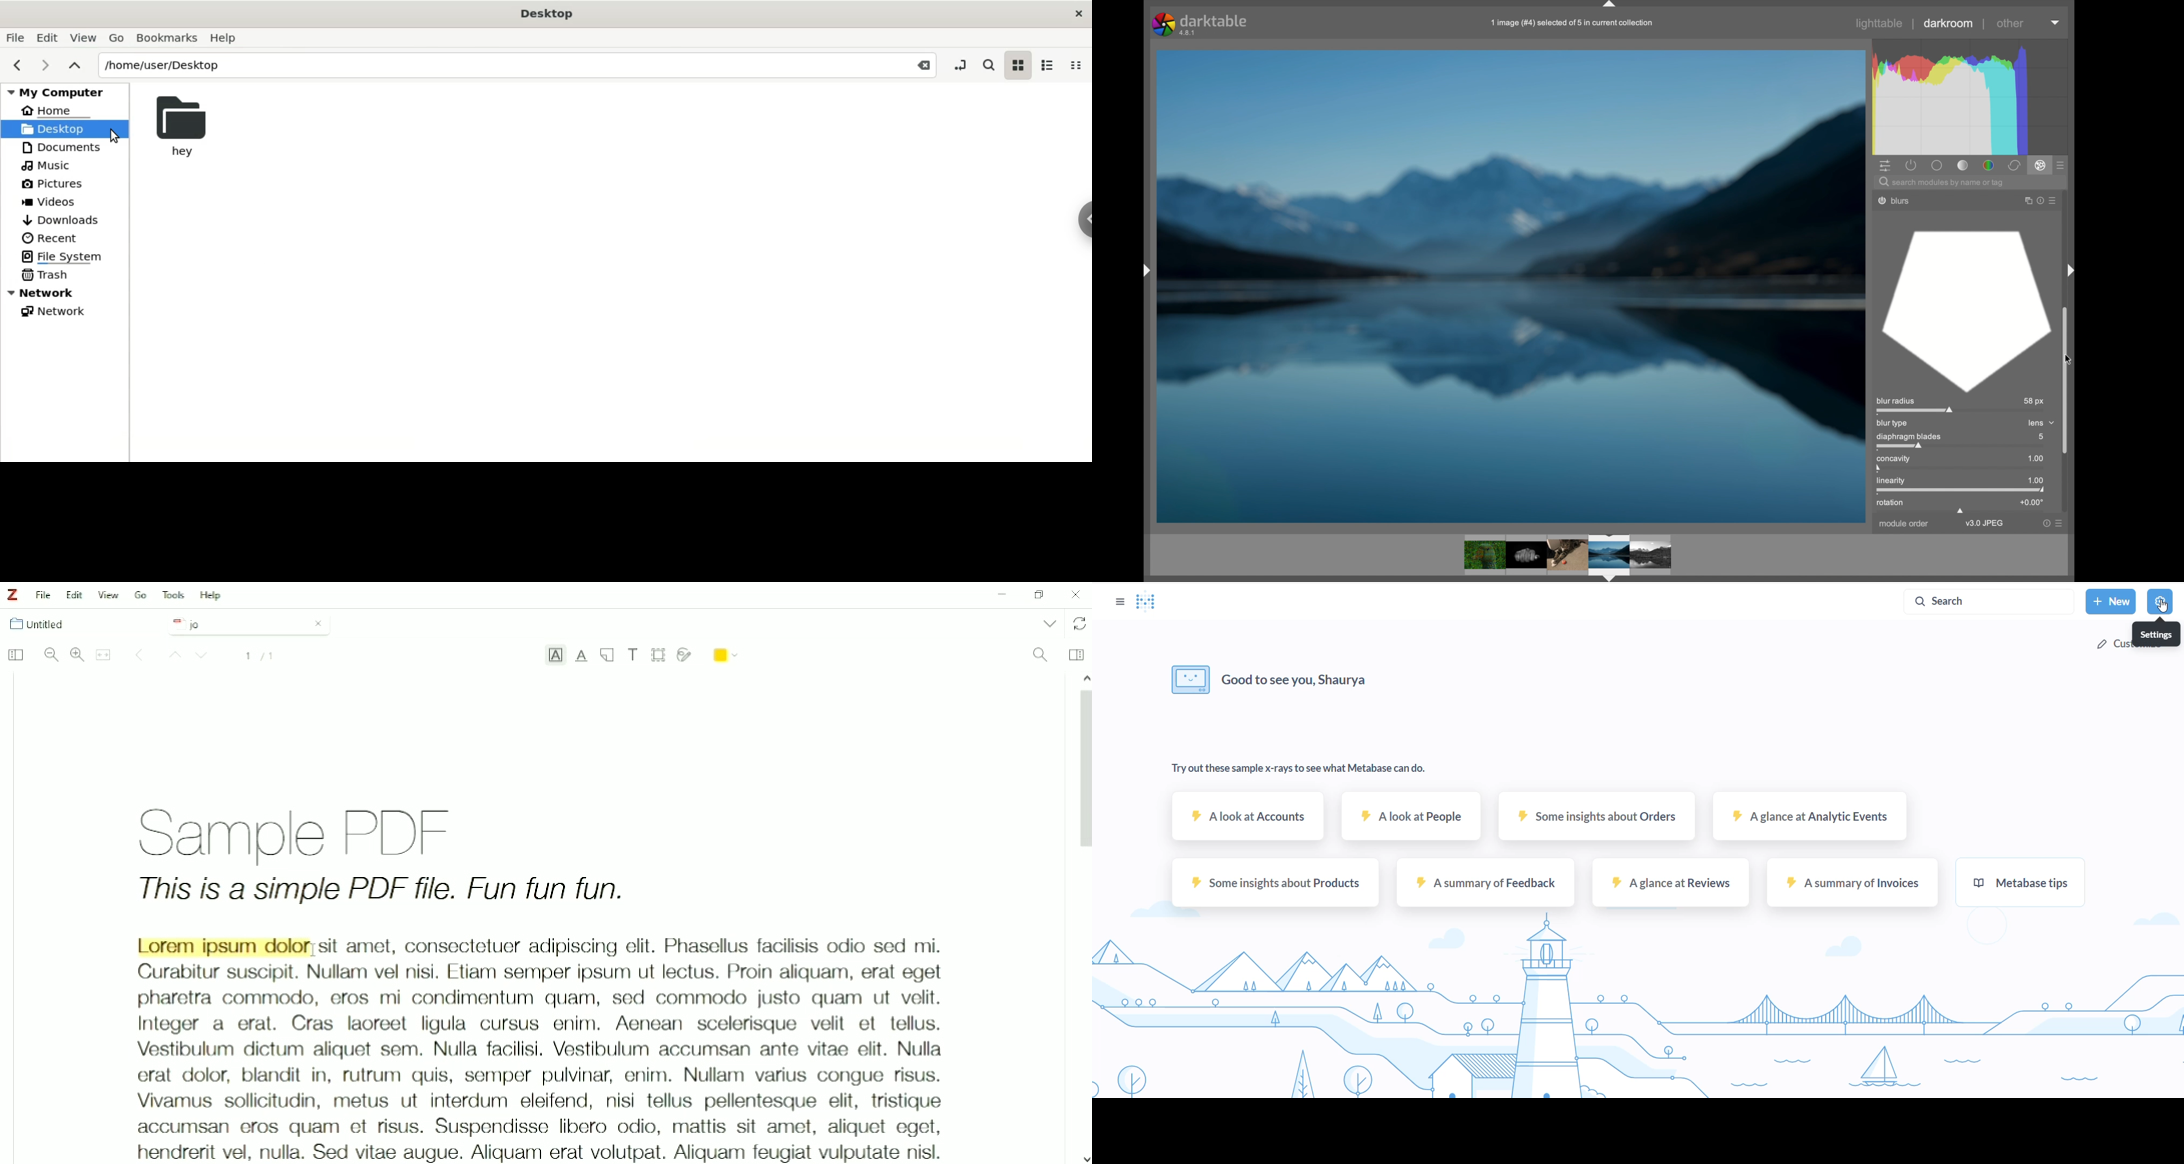 The height and width of the screenshot is (1176, 2184). Describe the element at coordinates (634, 654) in the screenshot. I see `Add Text` at that location.